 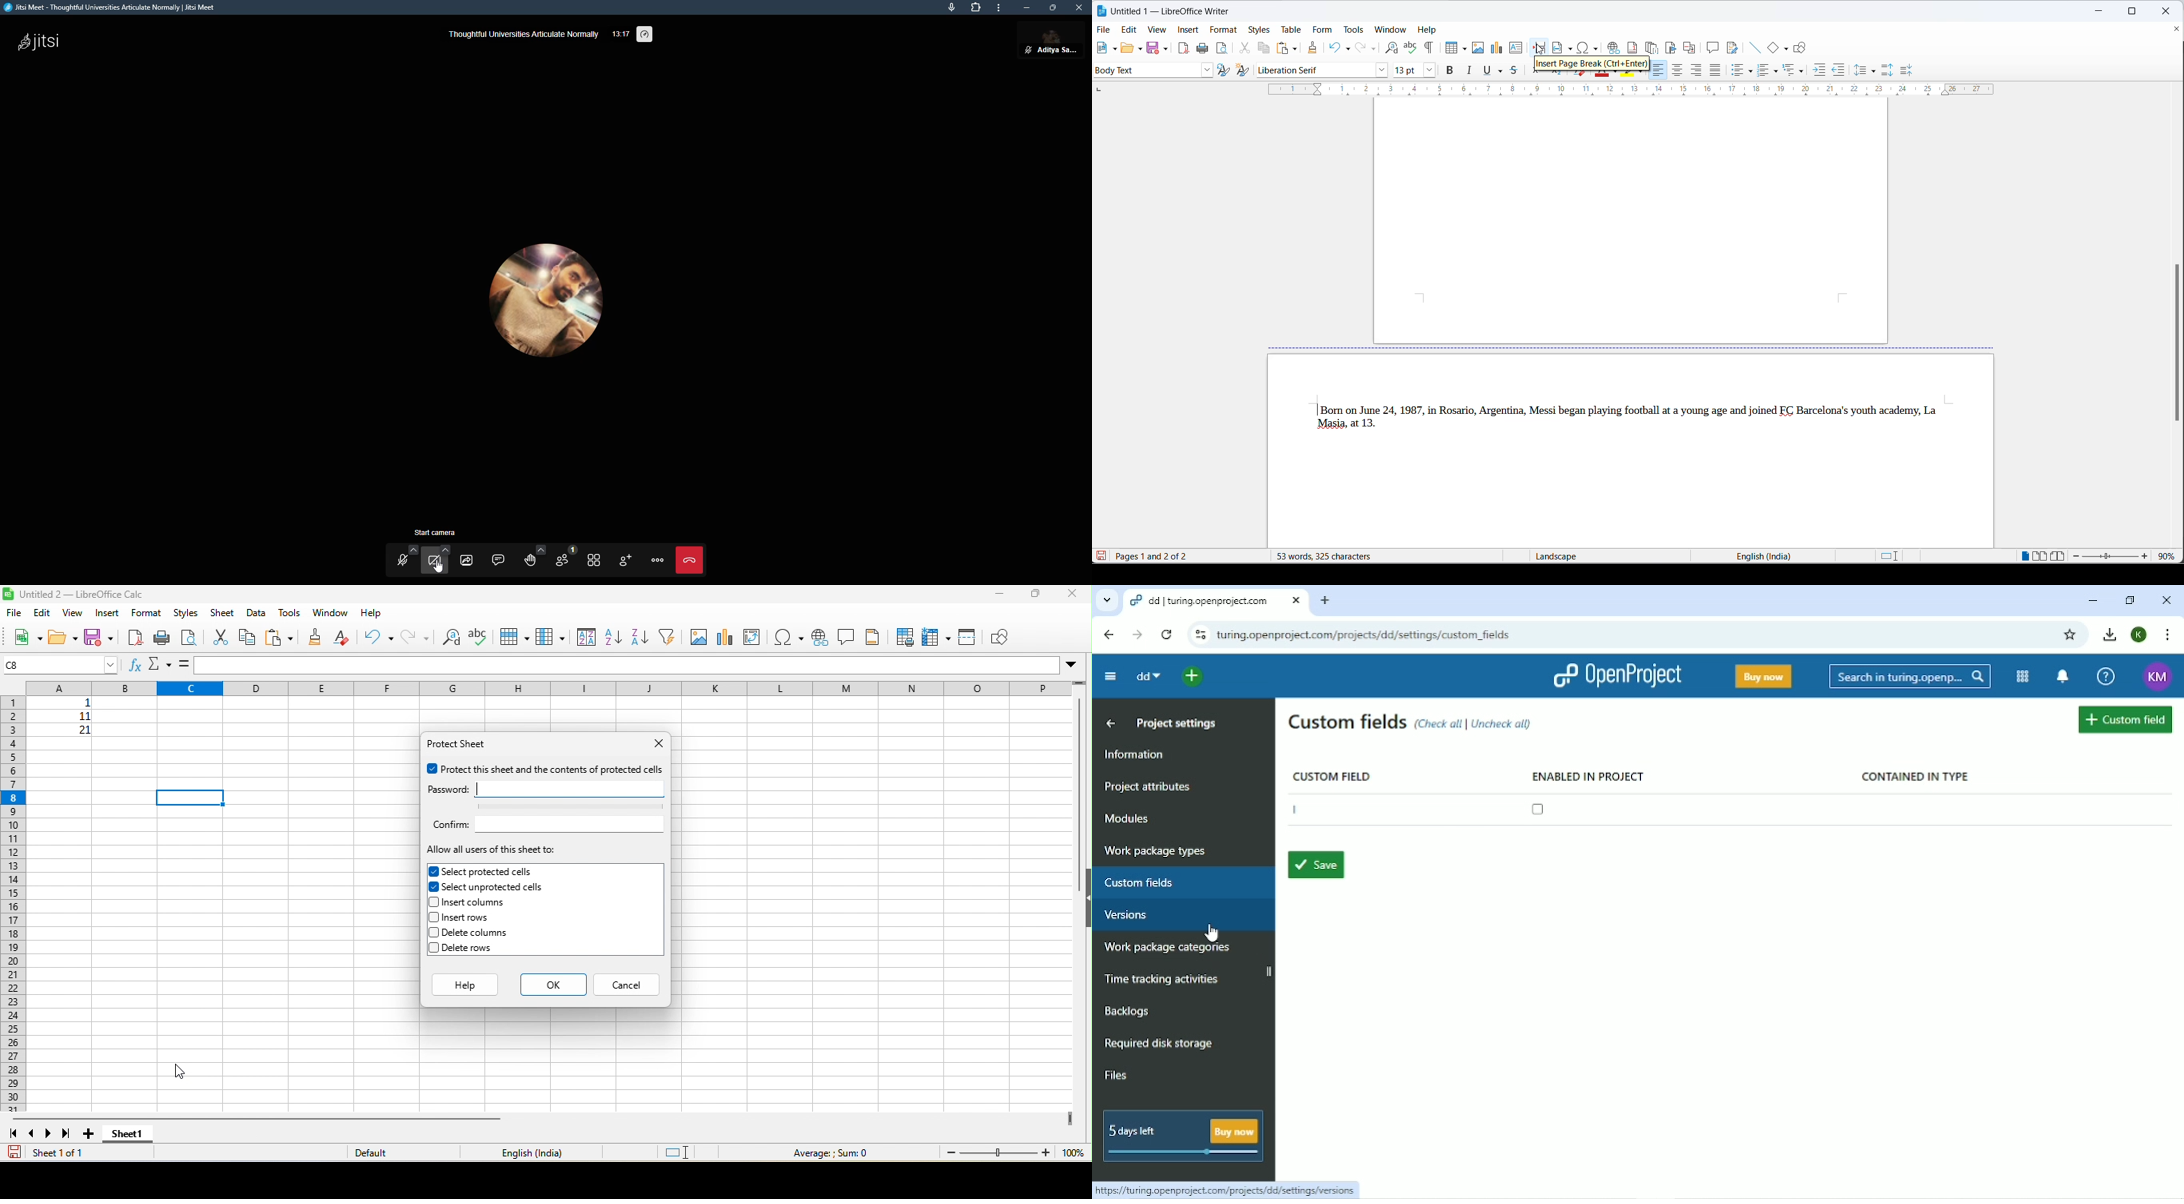 What do you see at coordinates (1166, 635) in the screenshot?
I see `Reload this page` at bounding box center [1166, 635].